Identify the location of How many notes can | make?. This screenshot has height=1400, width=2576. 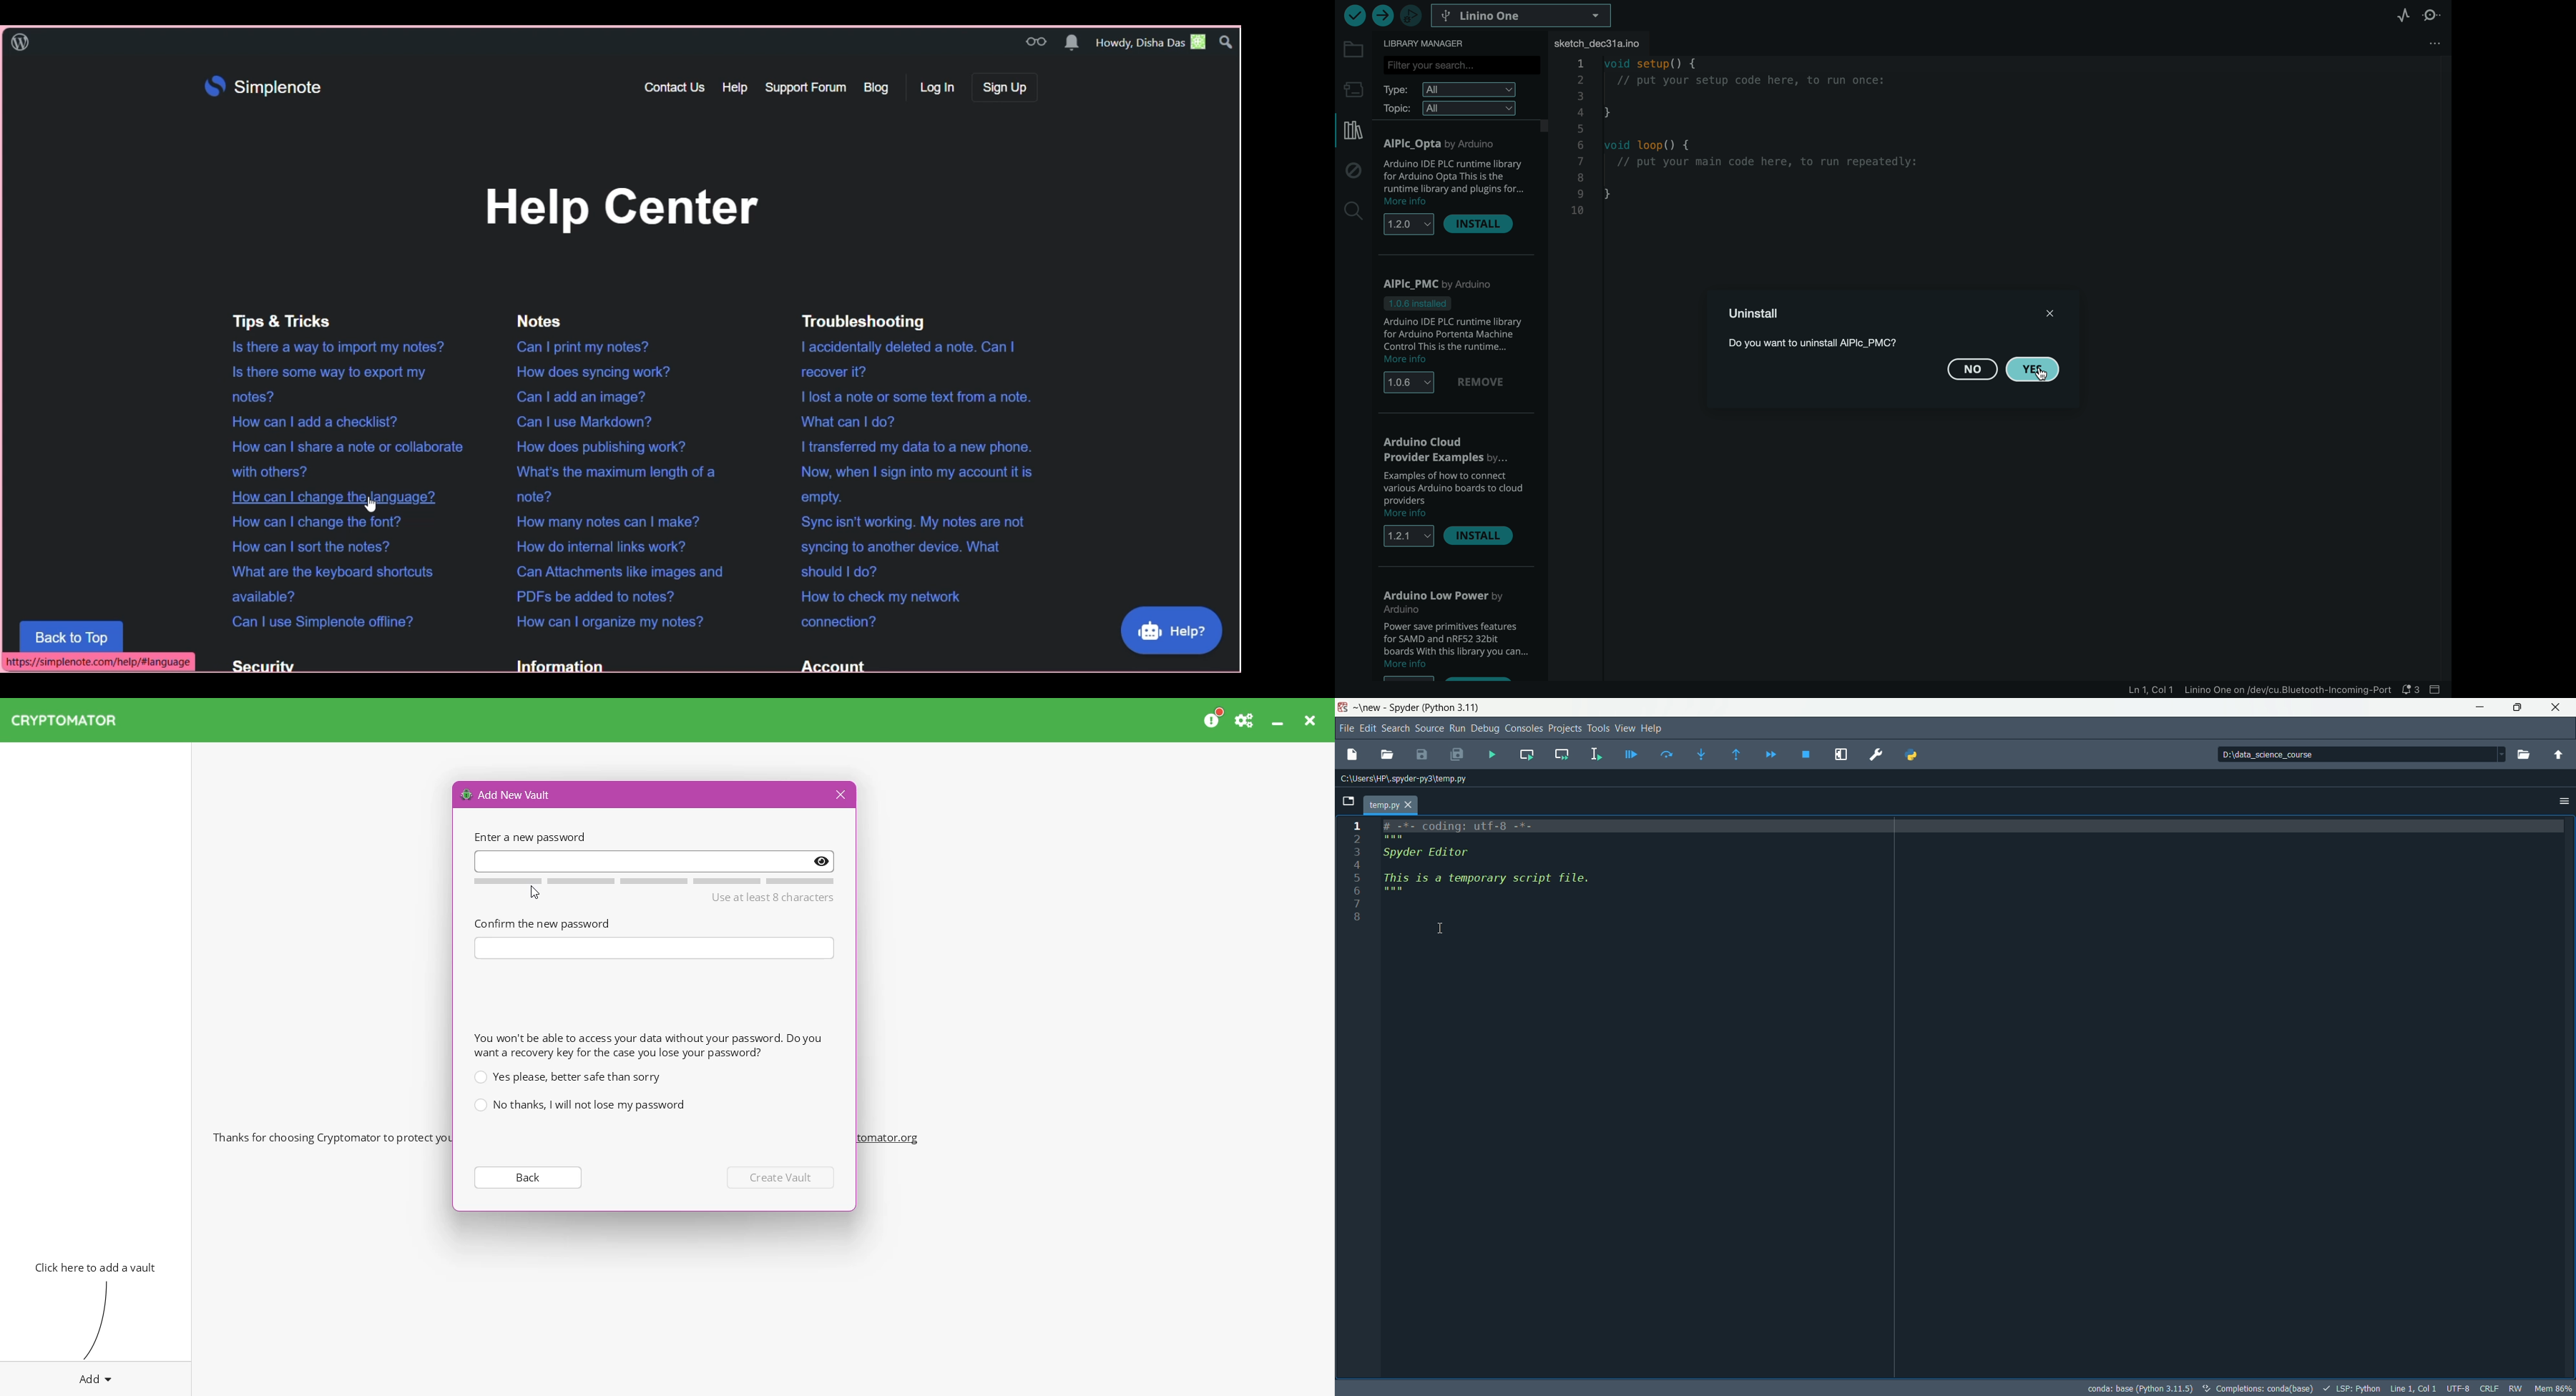
(602, 522).